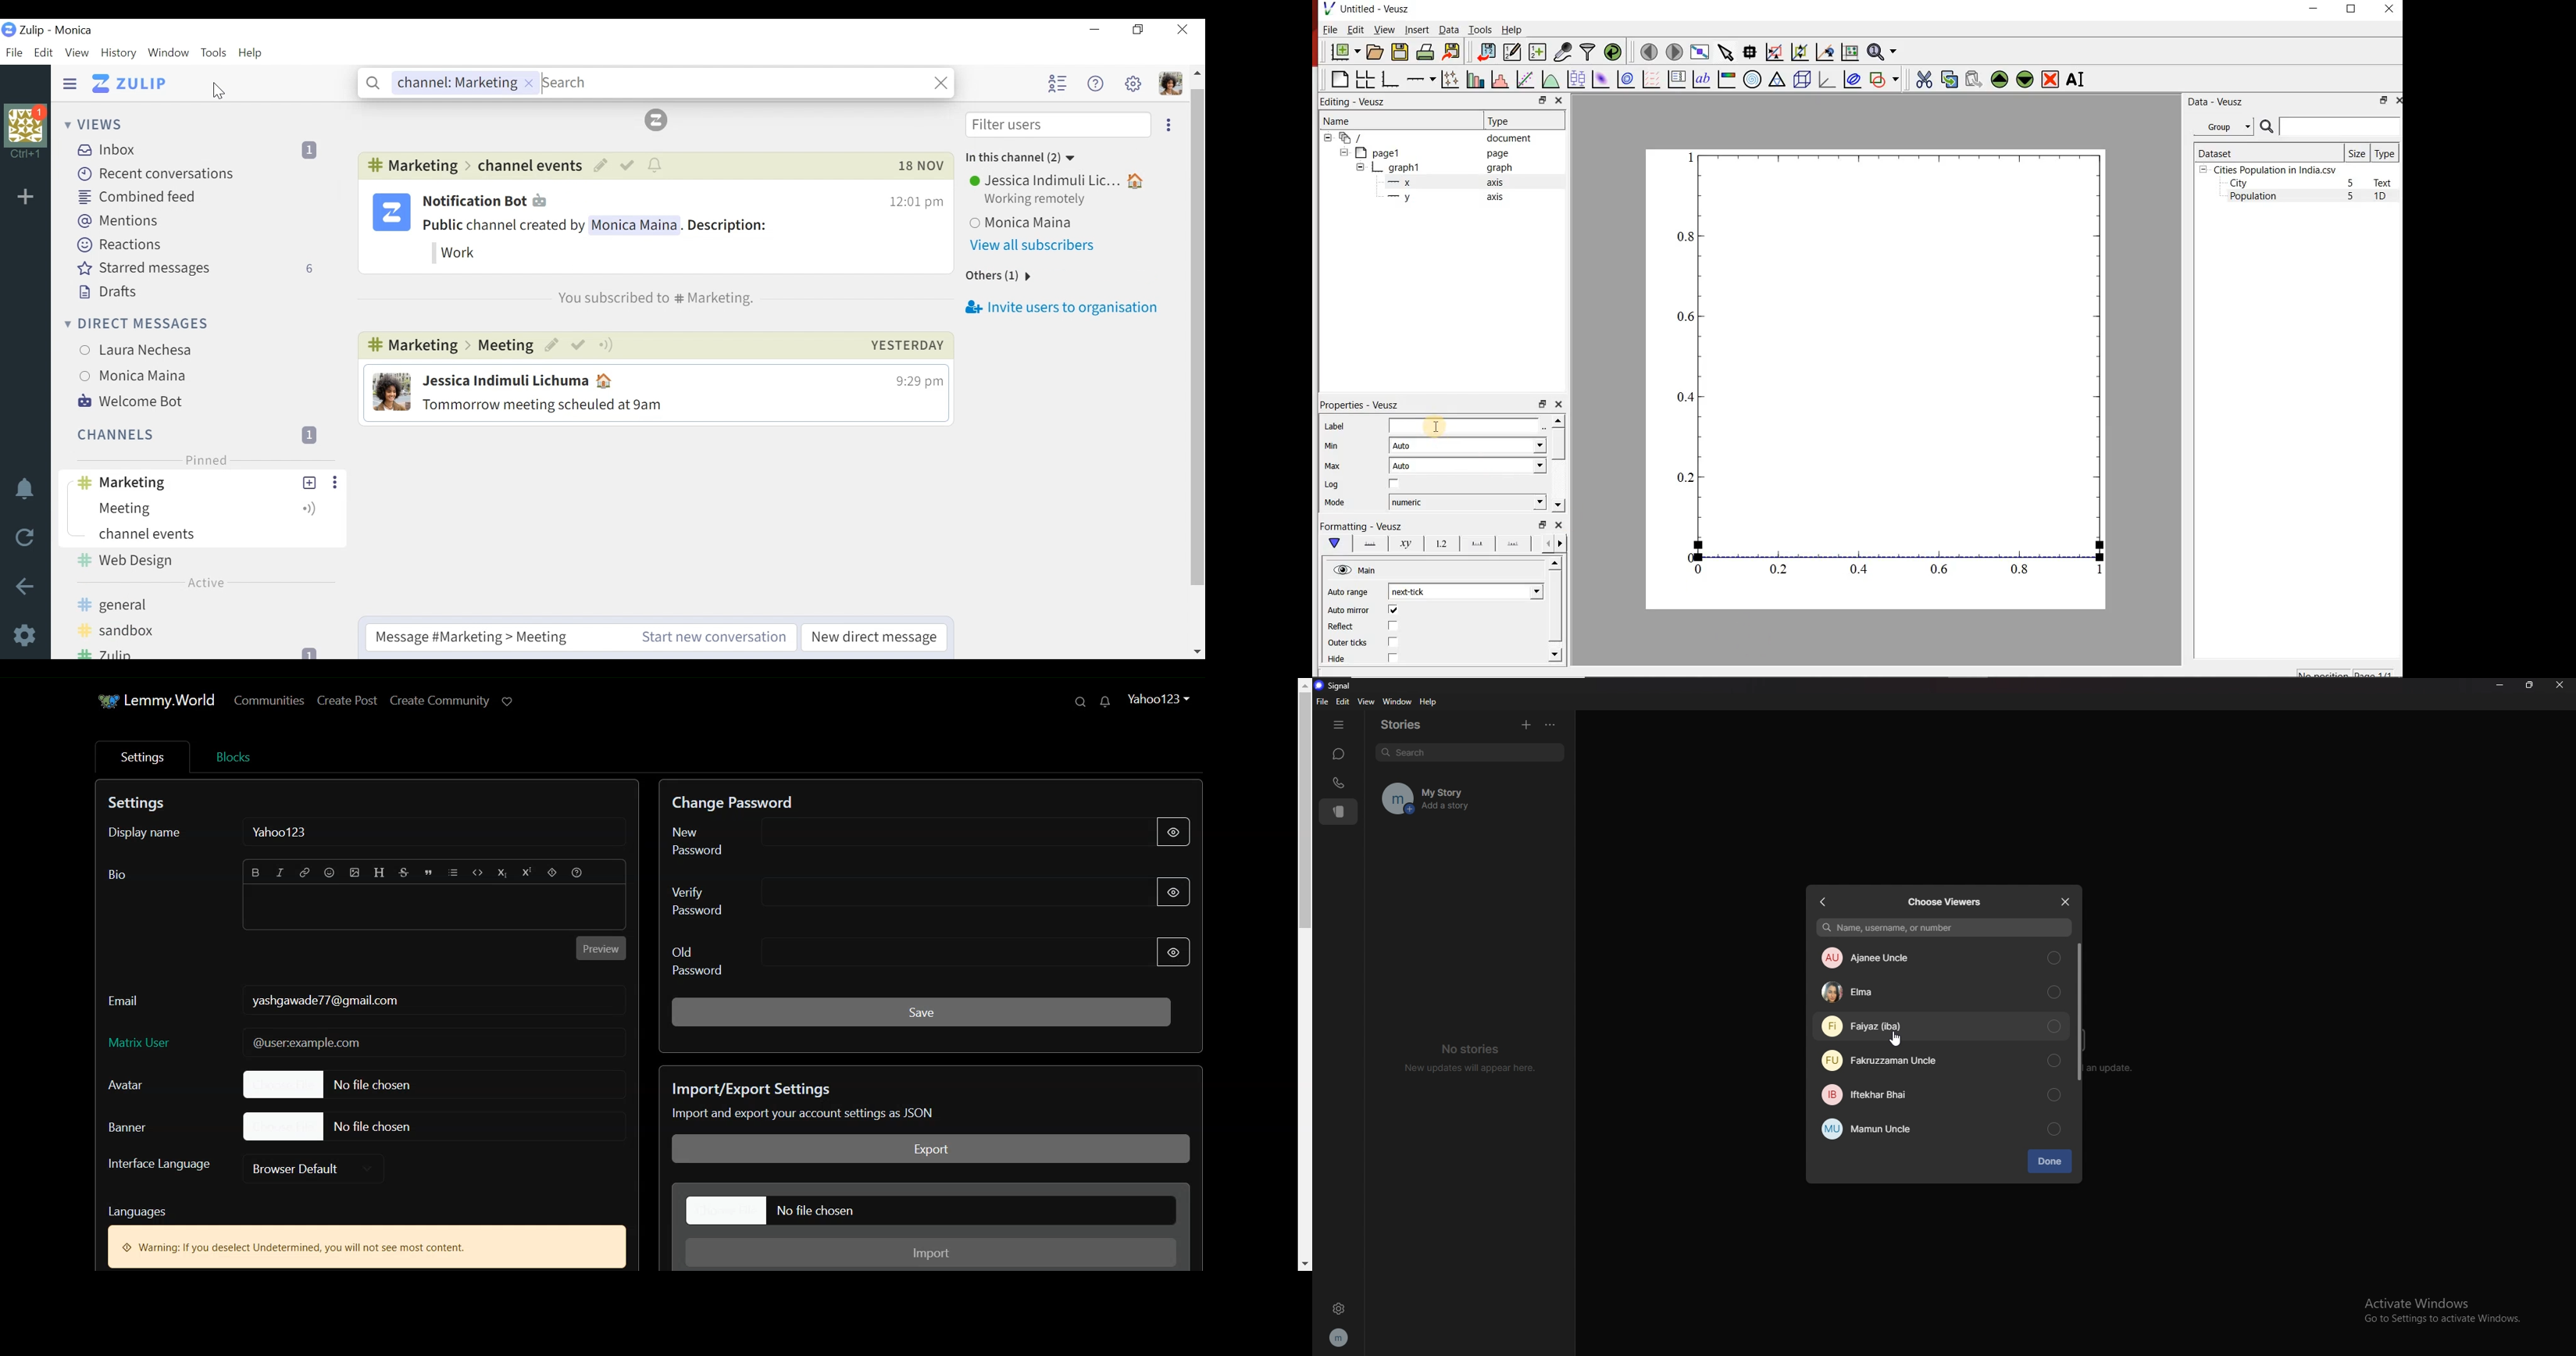 The height and width of the screenshot is (1372, 2576). What do you see at coordinates (96, 125) in the screenshot?
I see `Views dropdown` at bounding box center [96, 125].